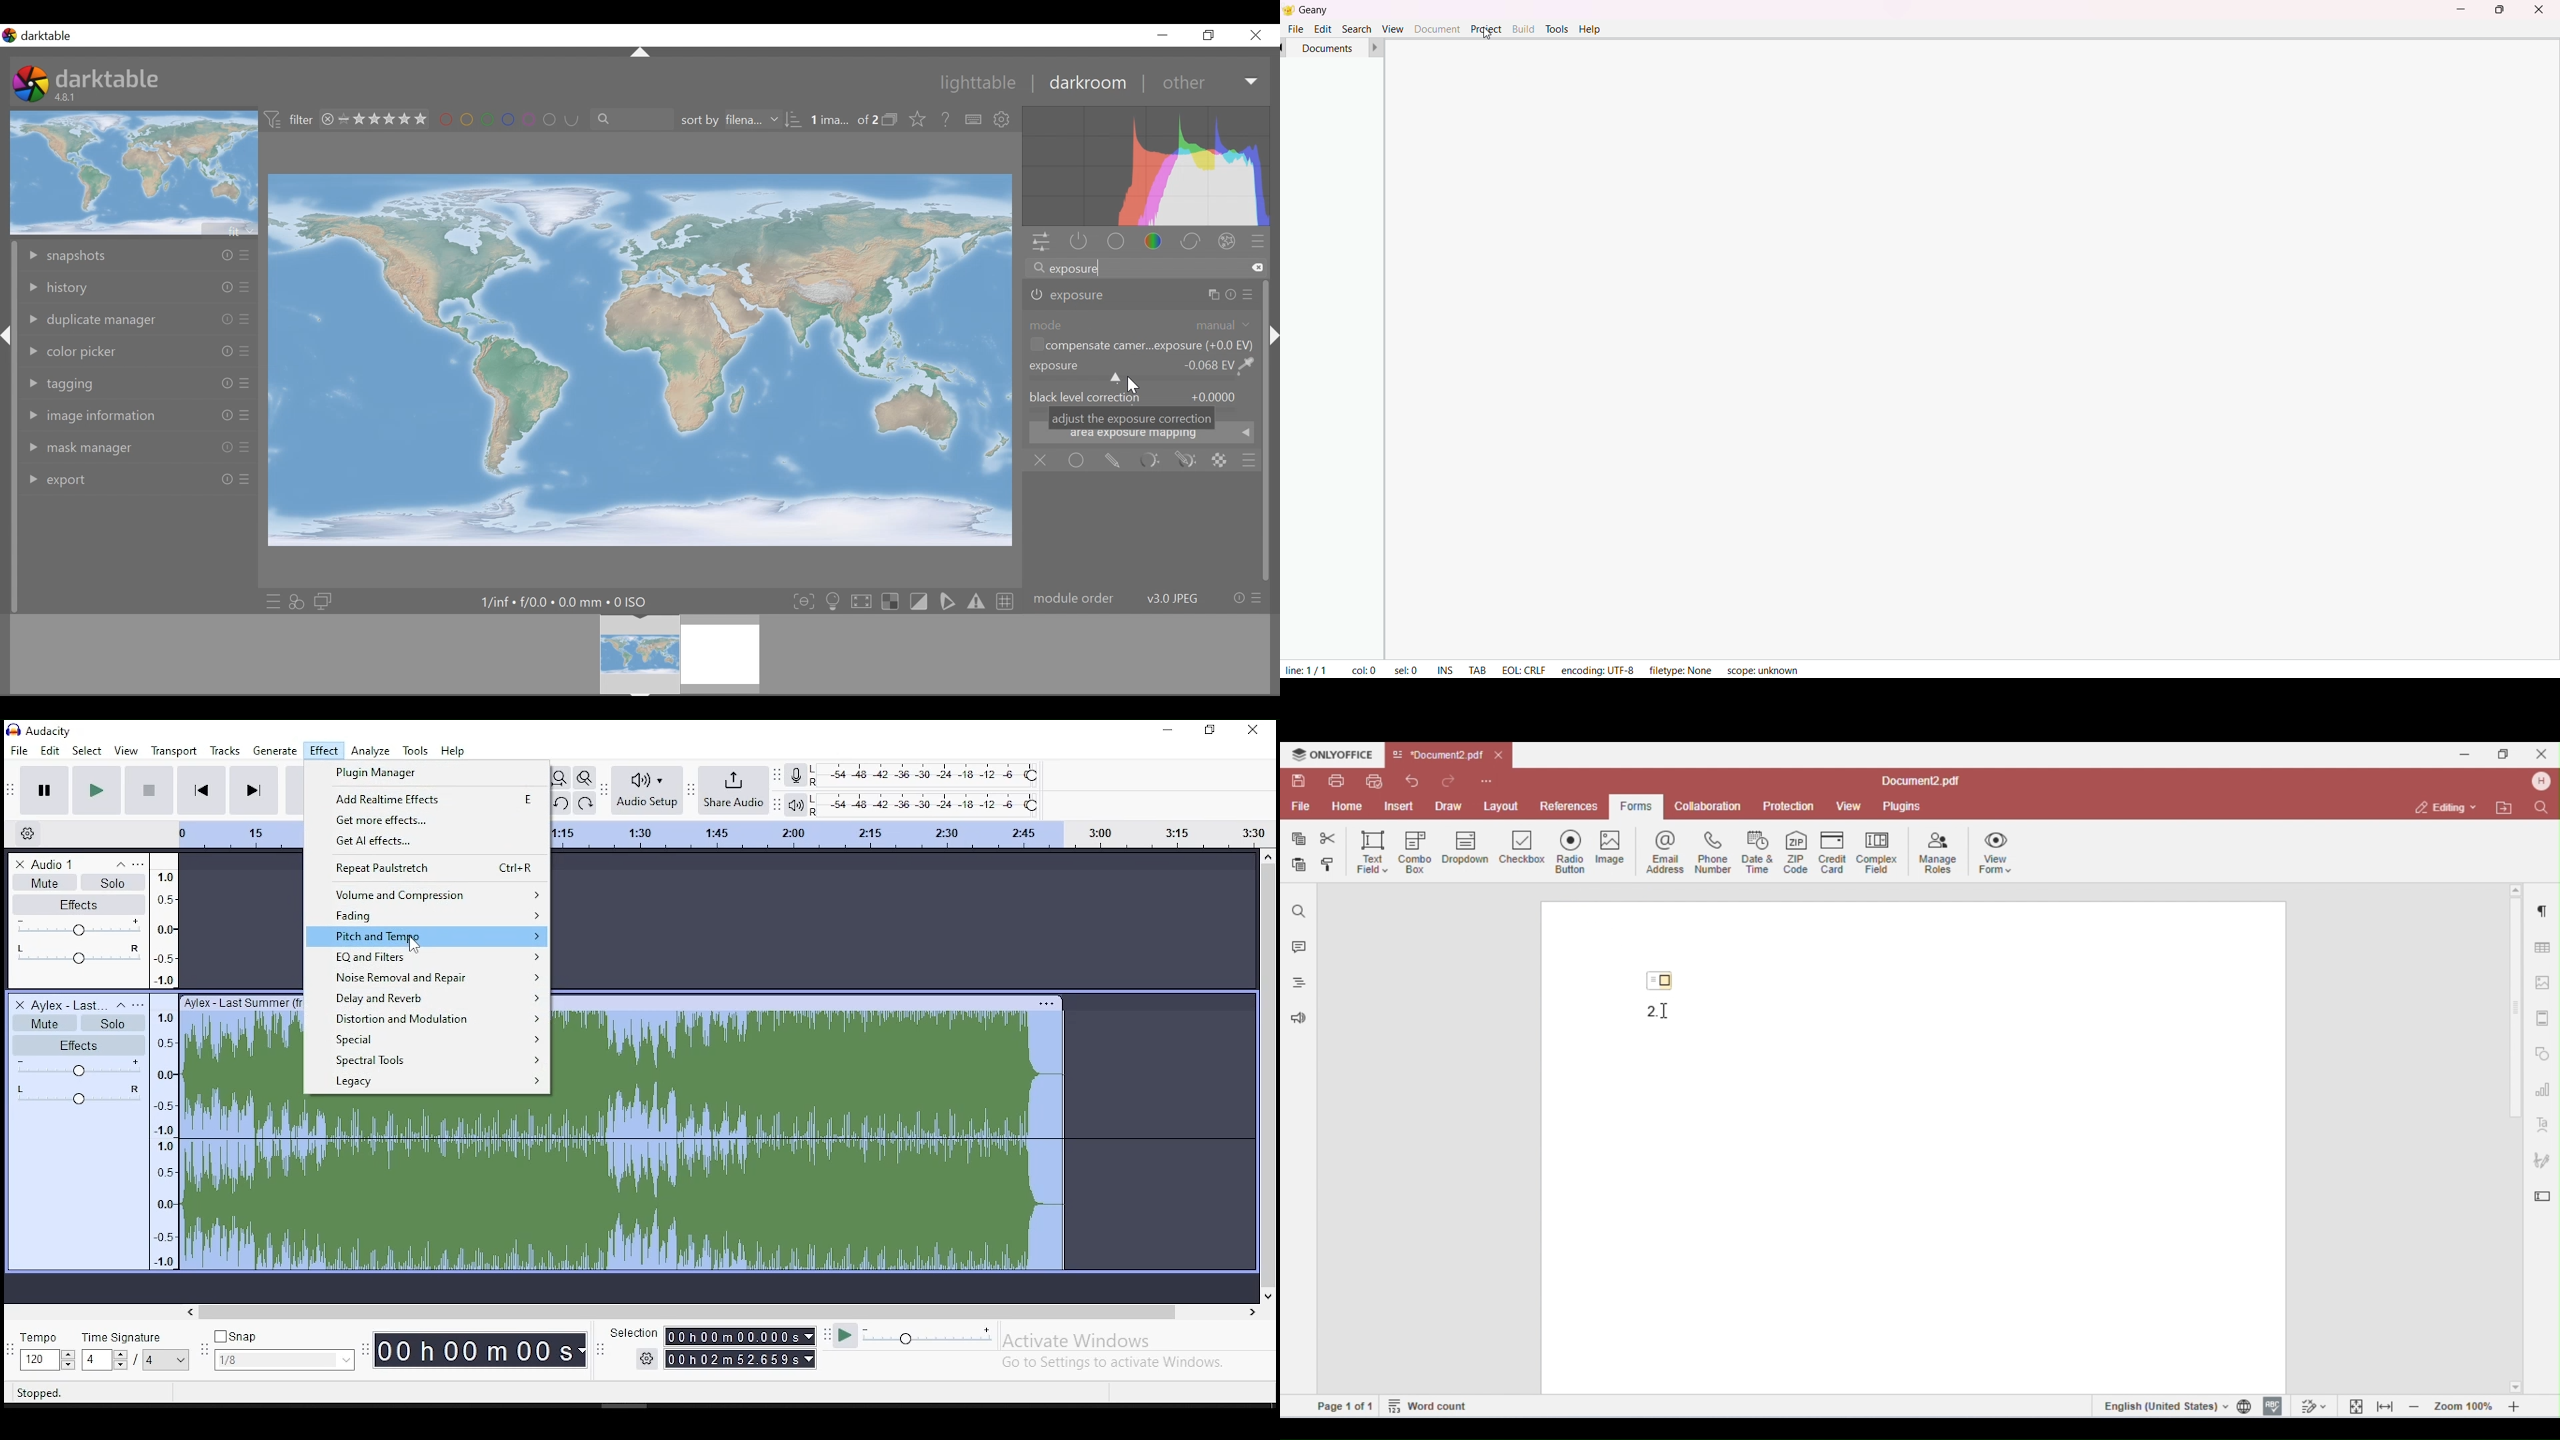 The height and width of the screenshot is (1456, 2576). Describe the element at coordinates (429, 1040) in the screenshot. I see `special` at that location.